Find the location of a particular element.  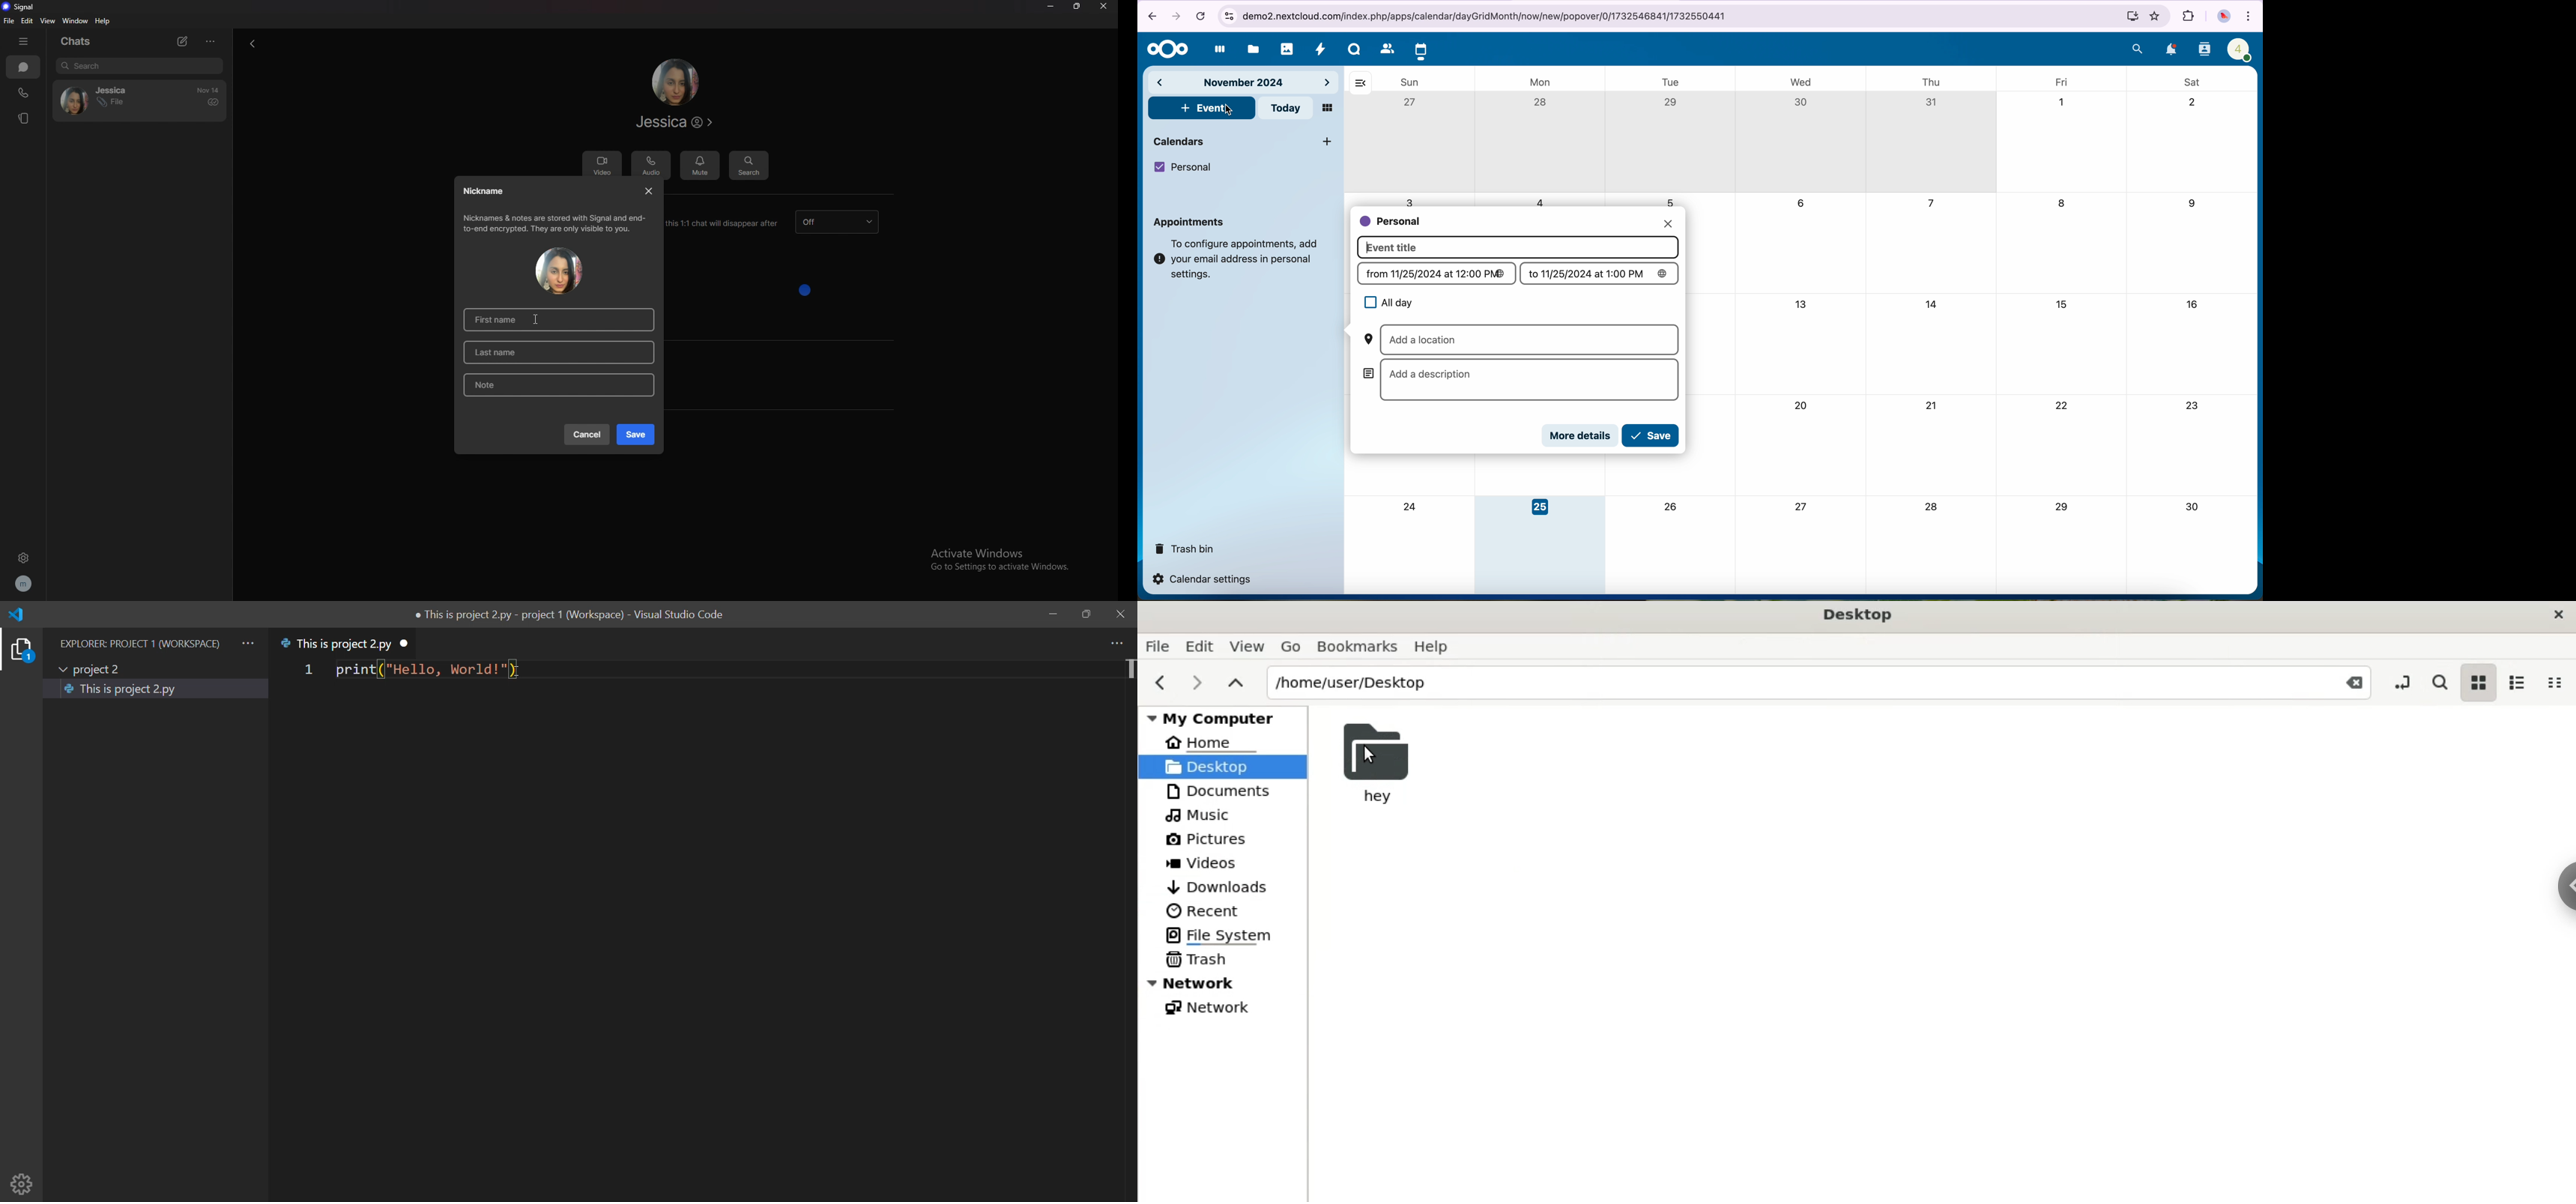

nickname is located at coordinates (485, 191).